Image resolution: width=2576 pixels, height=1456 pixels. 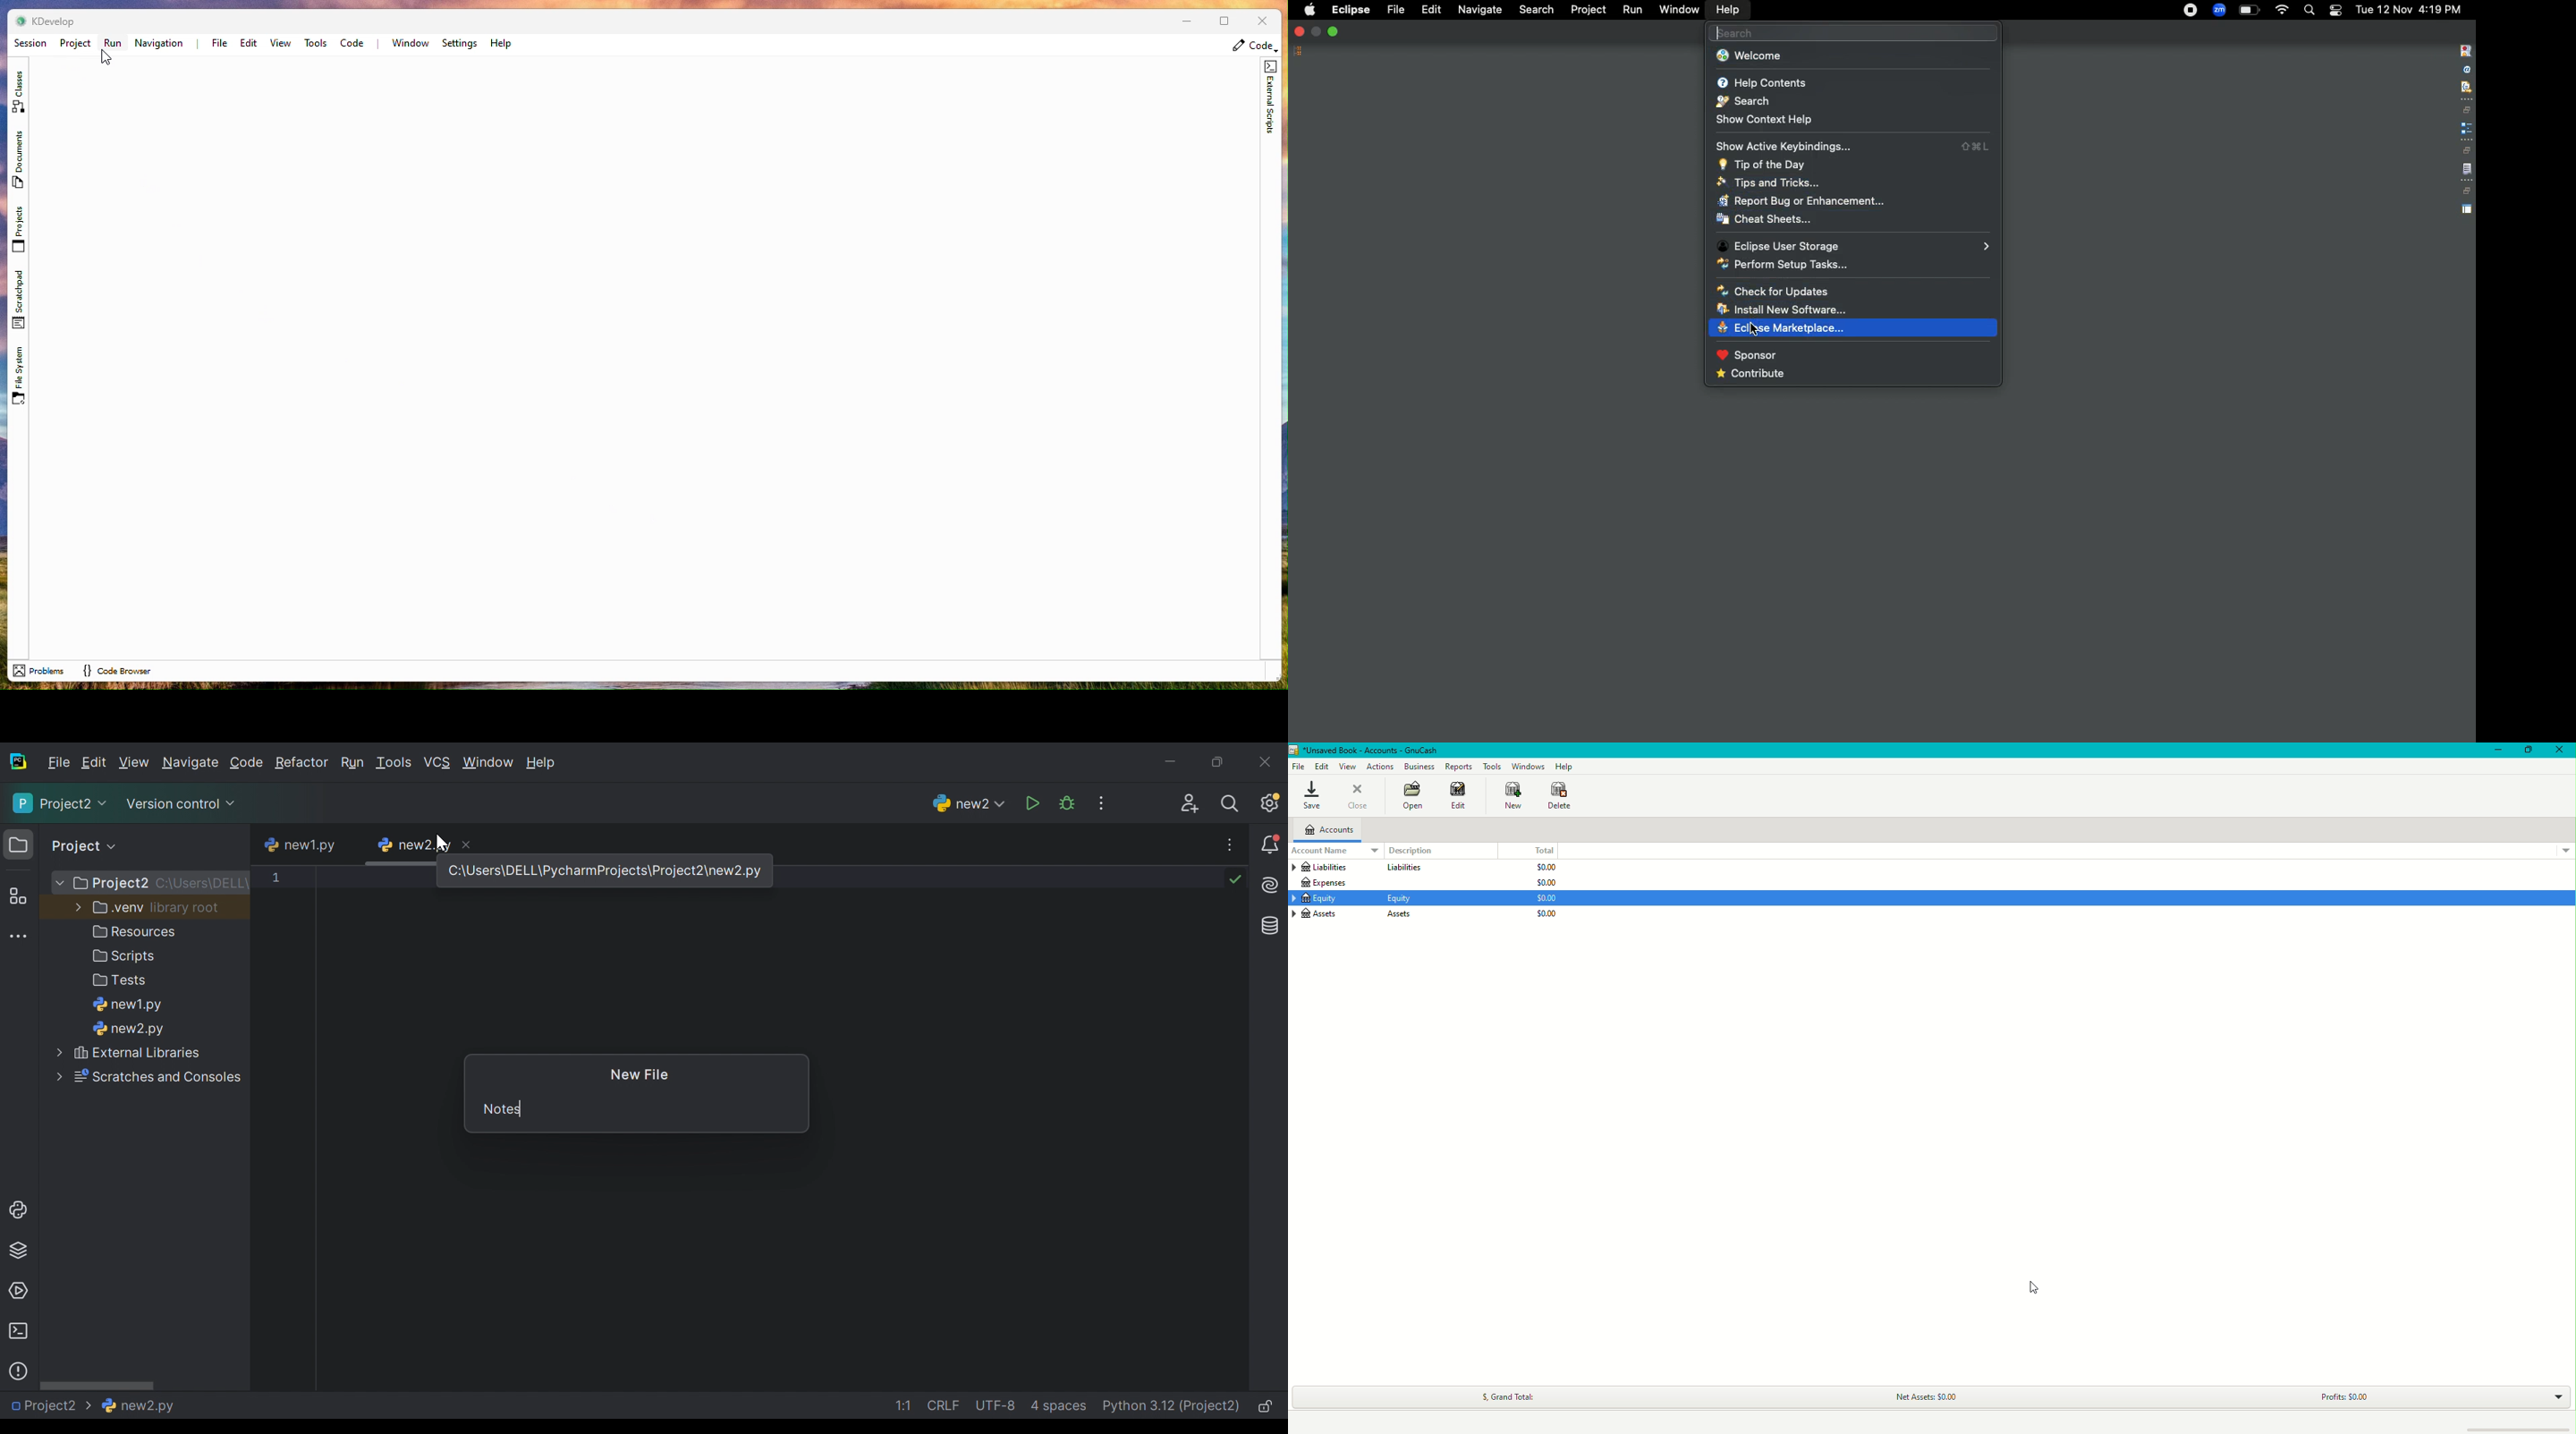 I want to click on More, so click(x=75, y=908).